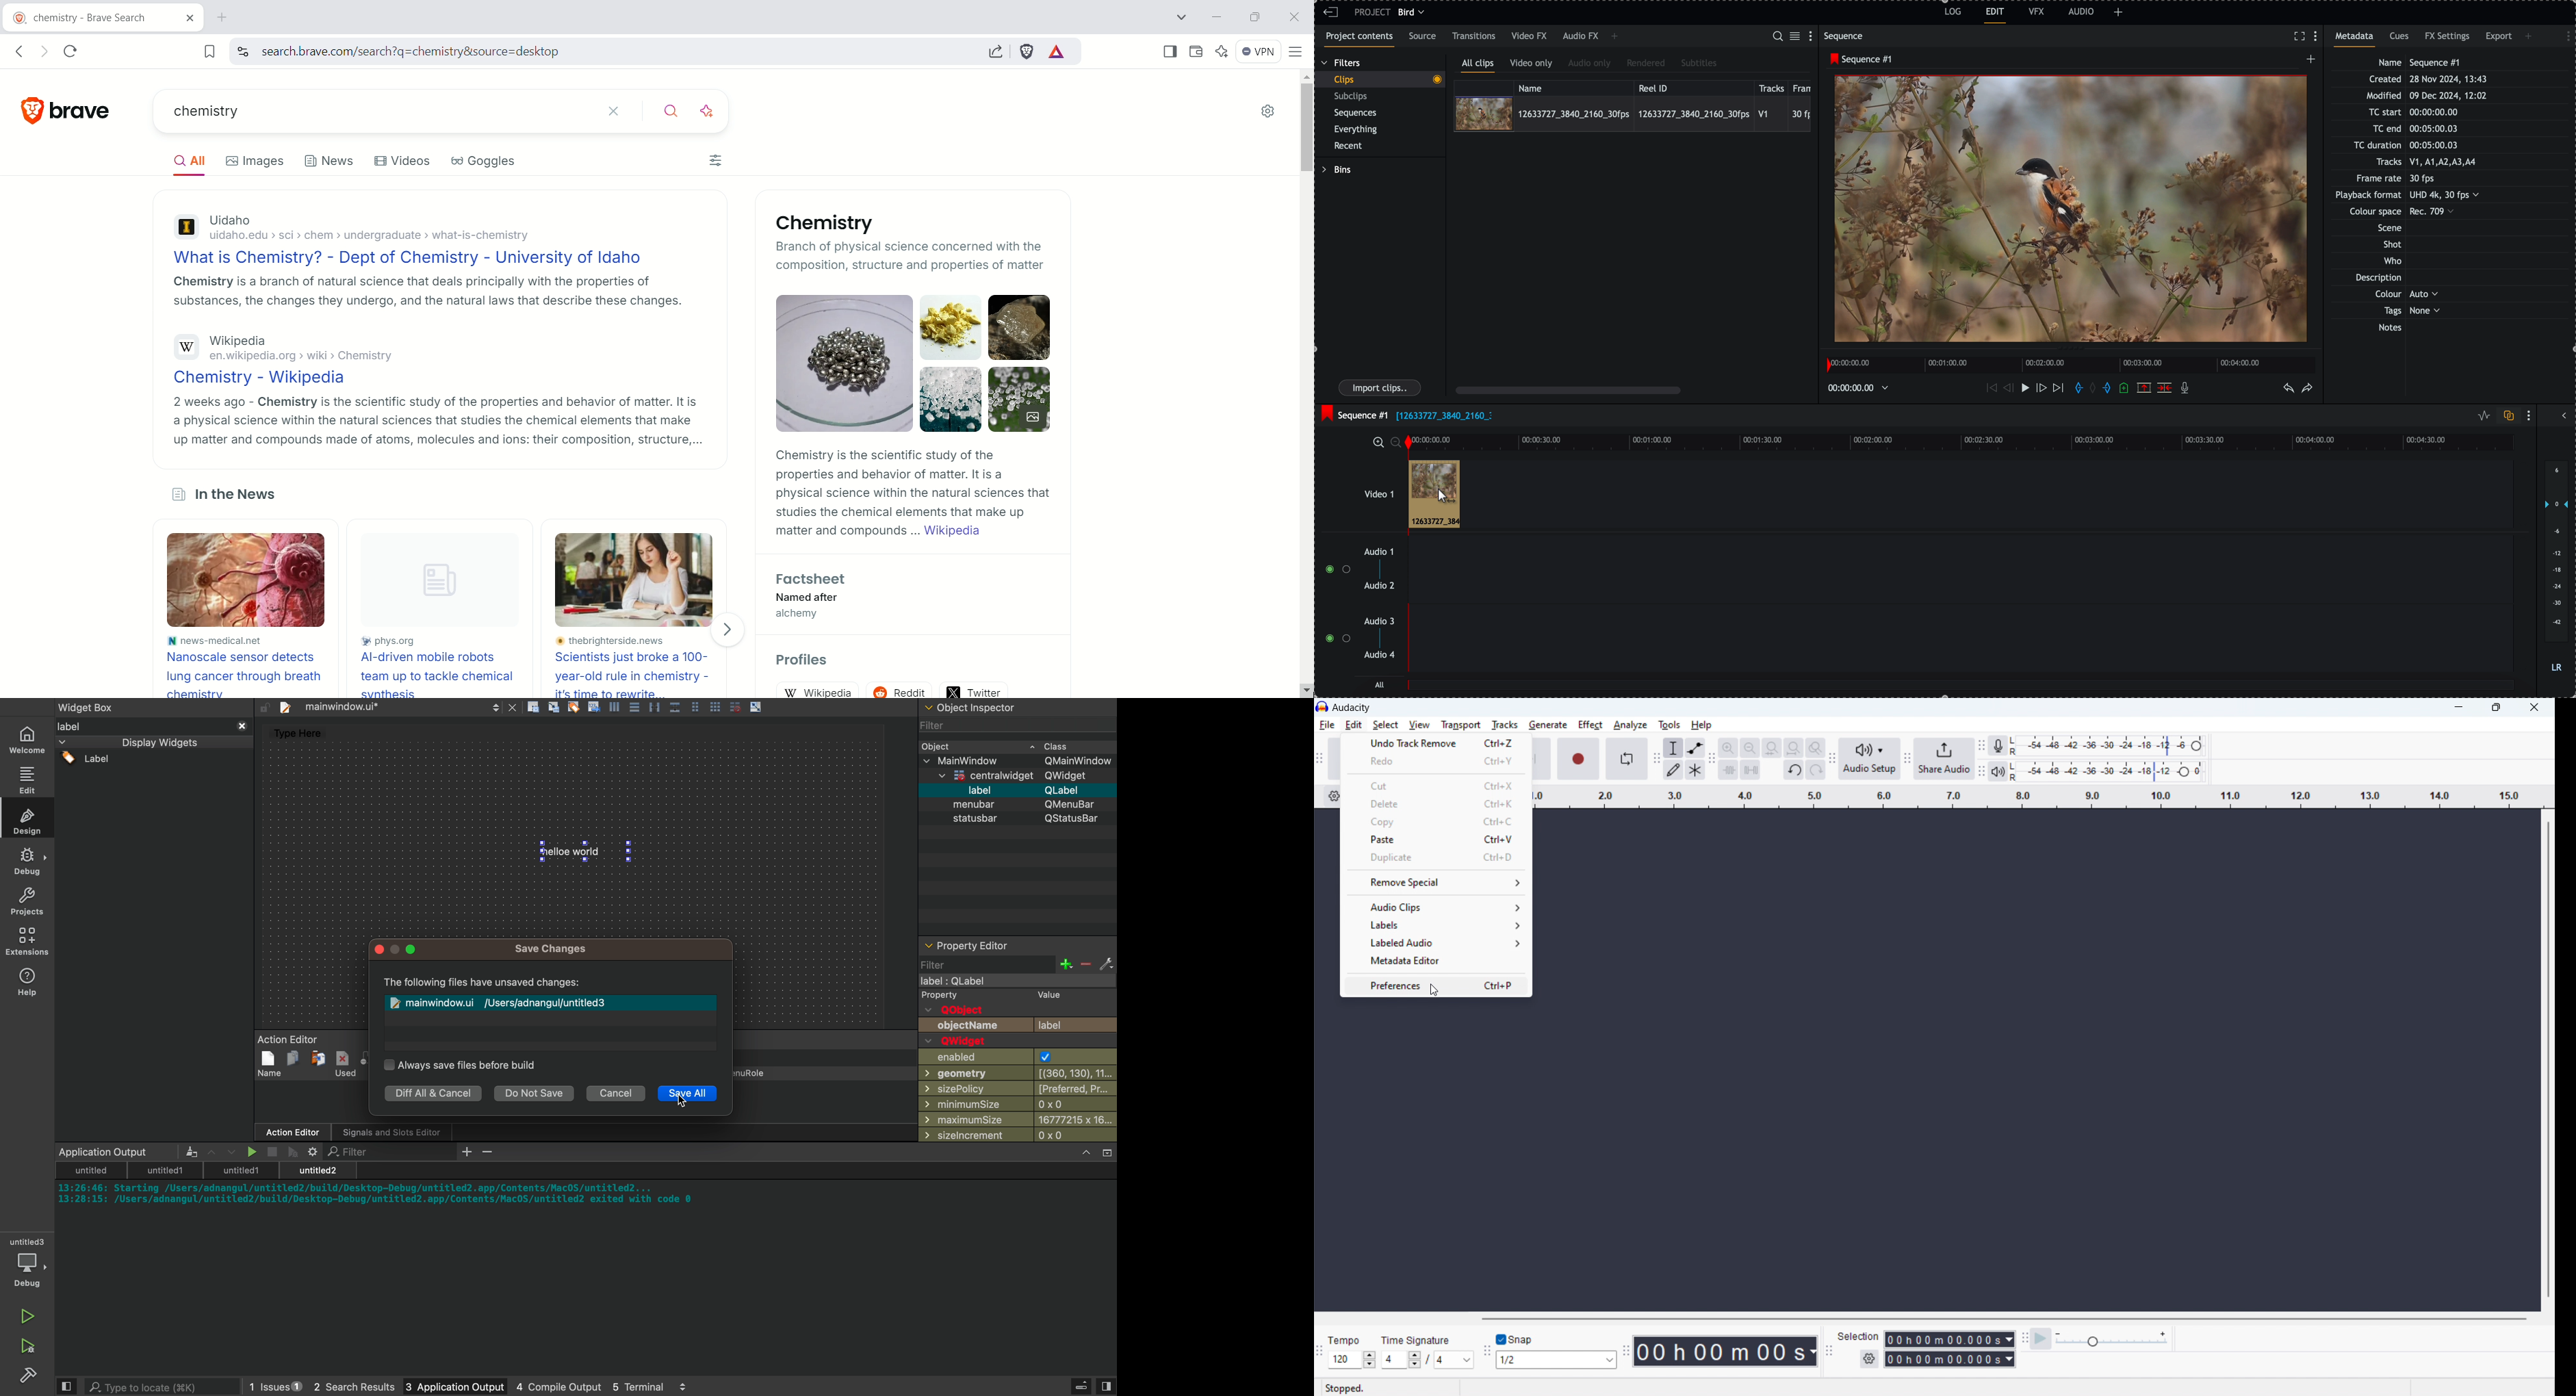 The image size is (2576, 1400). I want to click on fit project to width, so click(1794, 748).